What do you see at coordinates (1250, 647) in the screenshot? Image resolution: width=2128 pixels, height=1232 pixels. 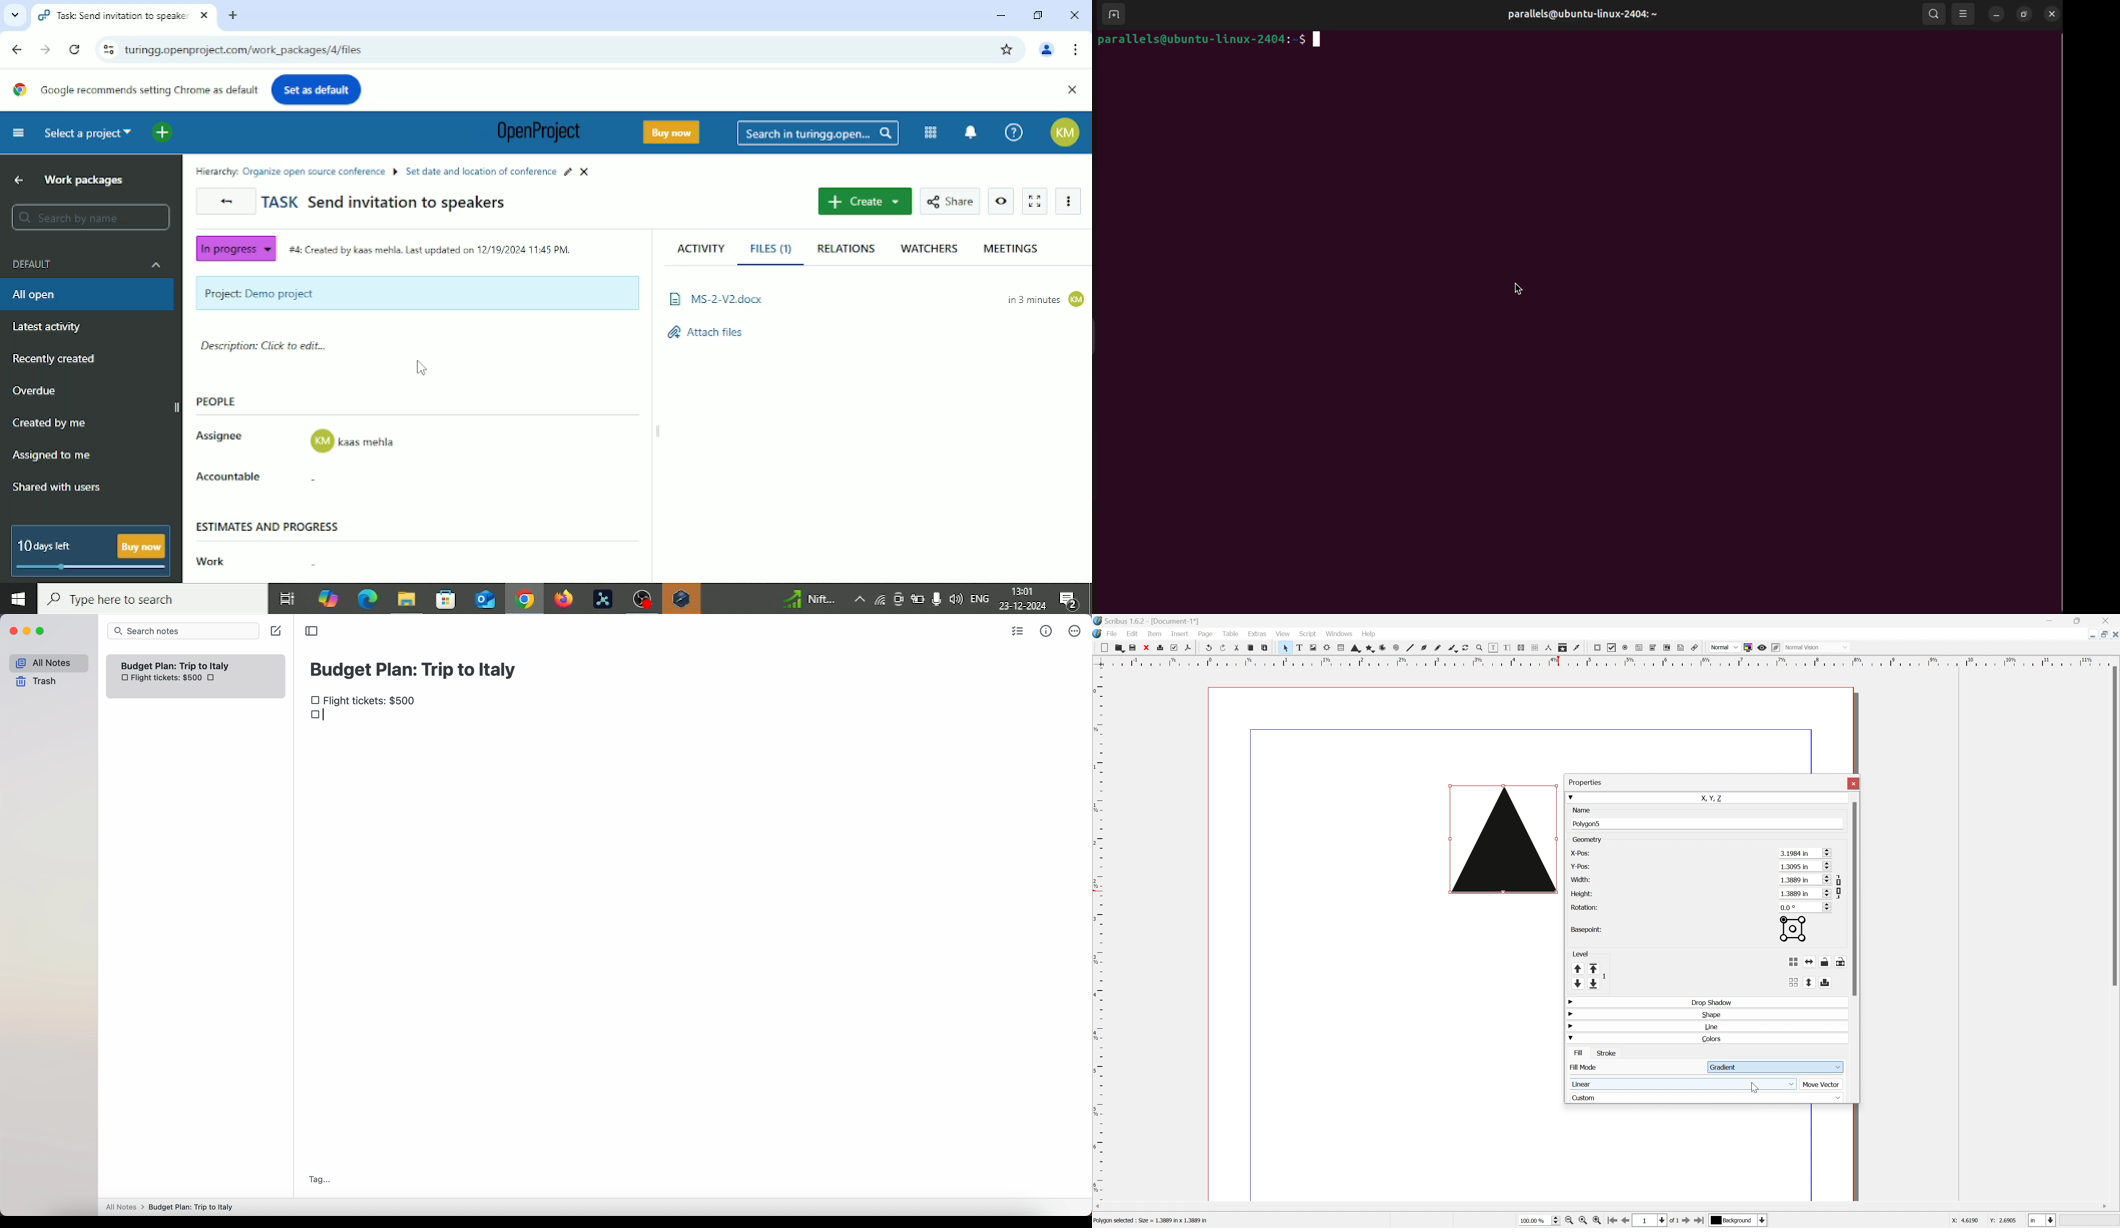 I see `Copy` at bounding box center [1250, 647].